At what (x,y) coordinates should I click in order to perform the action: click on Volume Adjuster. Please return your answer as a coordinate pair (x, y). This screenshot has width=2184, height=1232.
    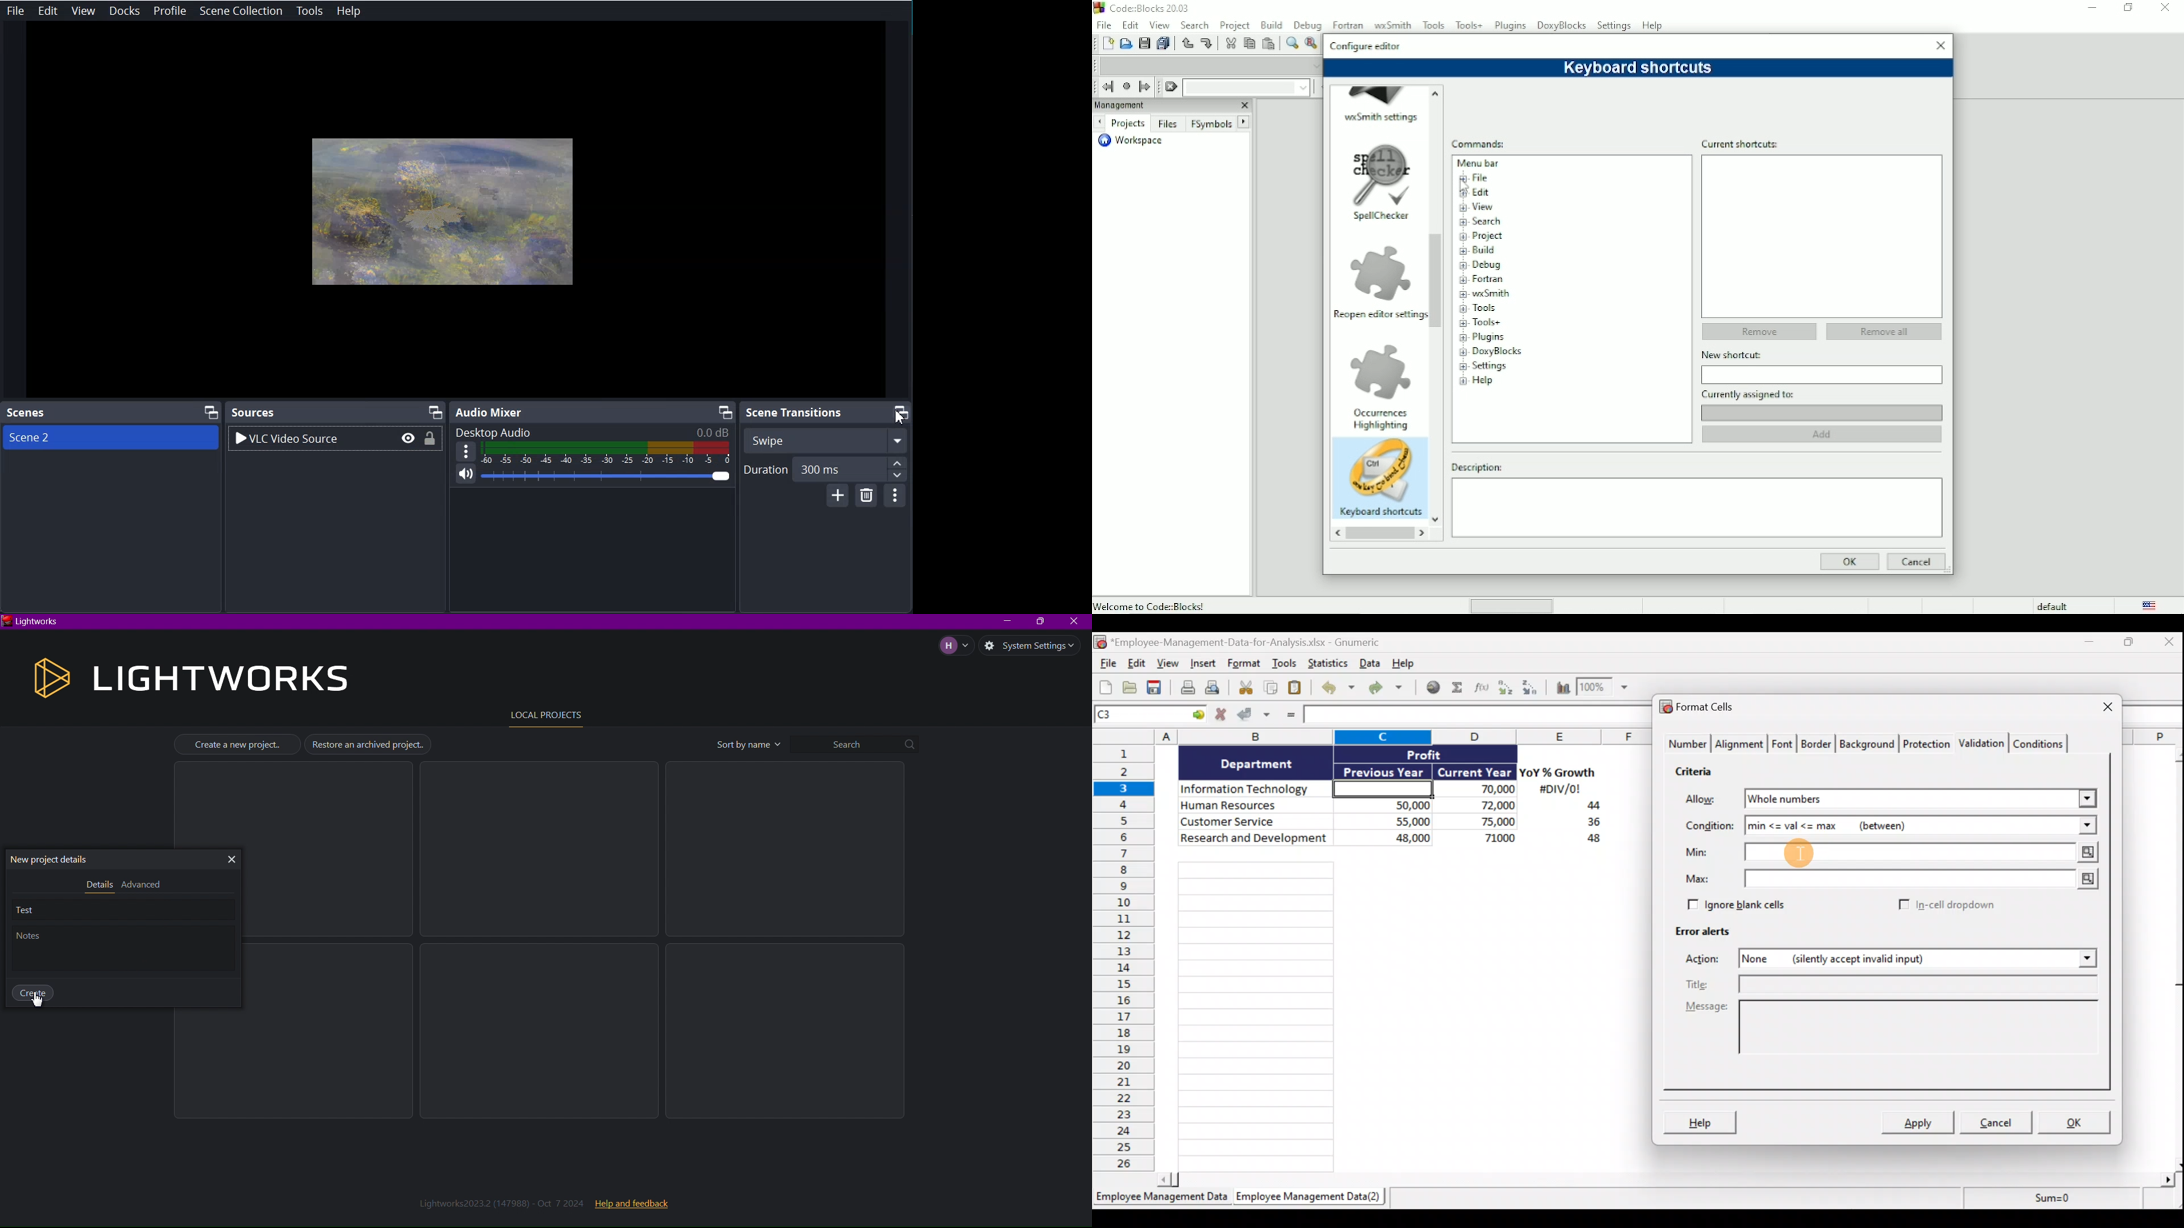
    Looking at the image, I should click on (605, 476).